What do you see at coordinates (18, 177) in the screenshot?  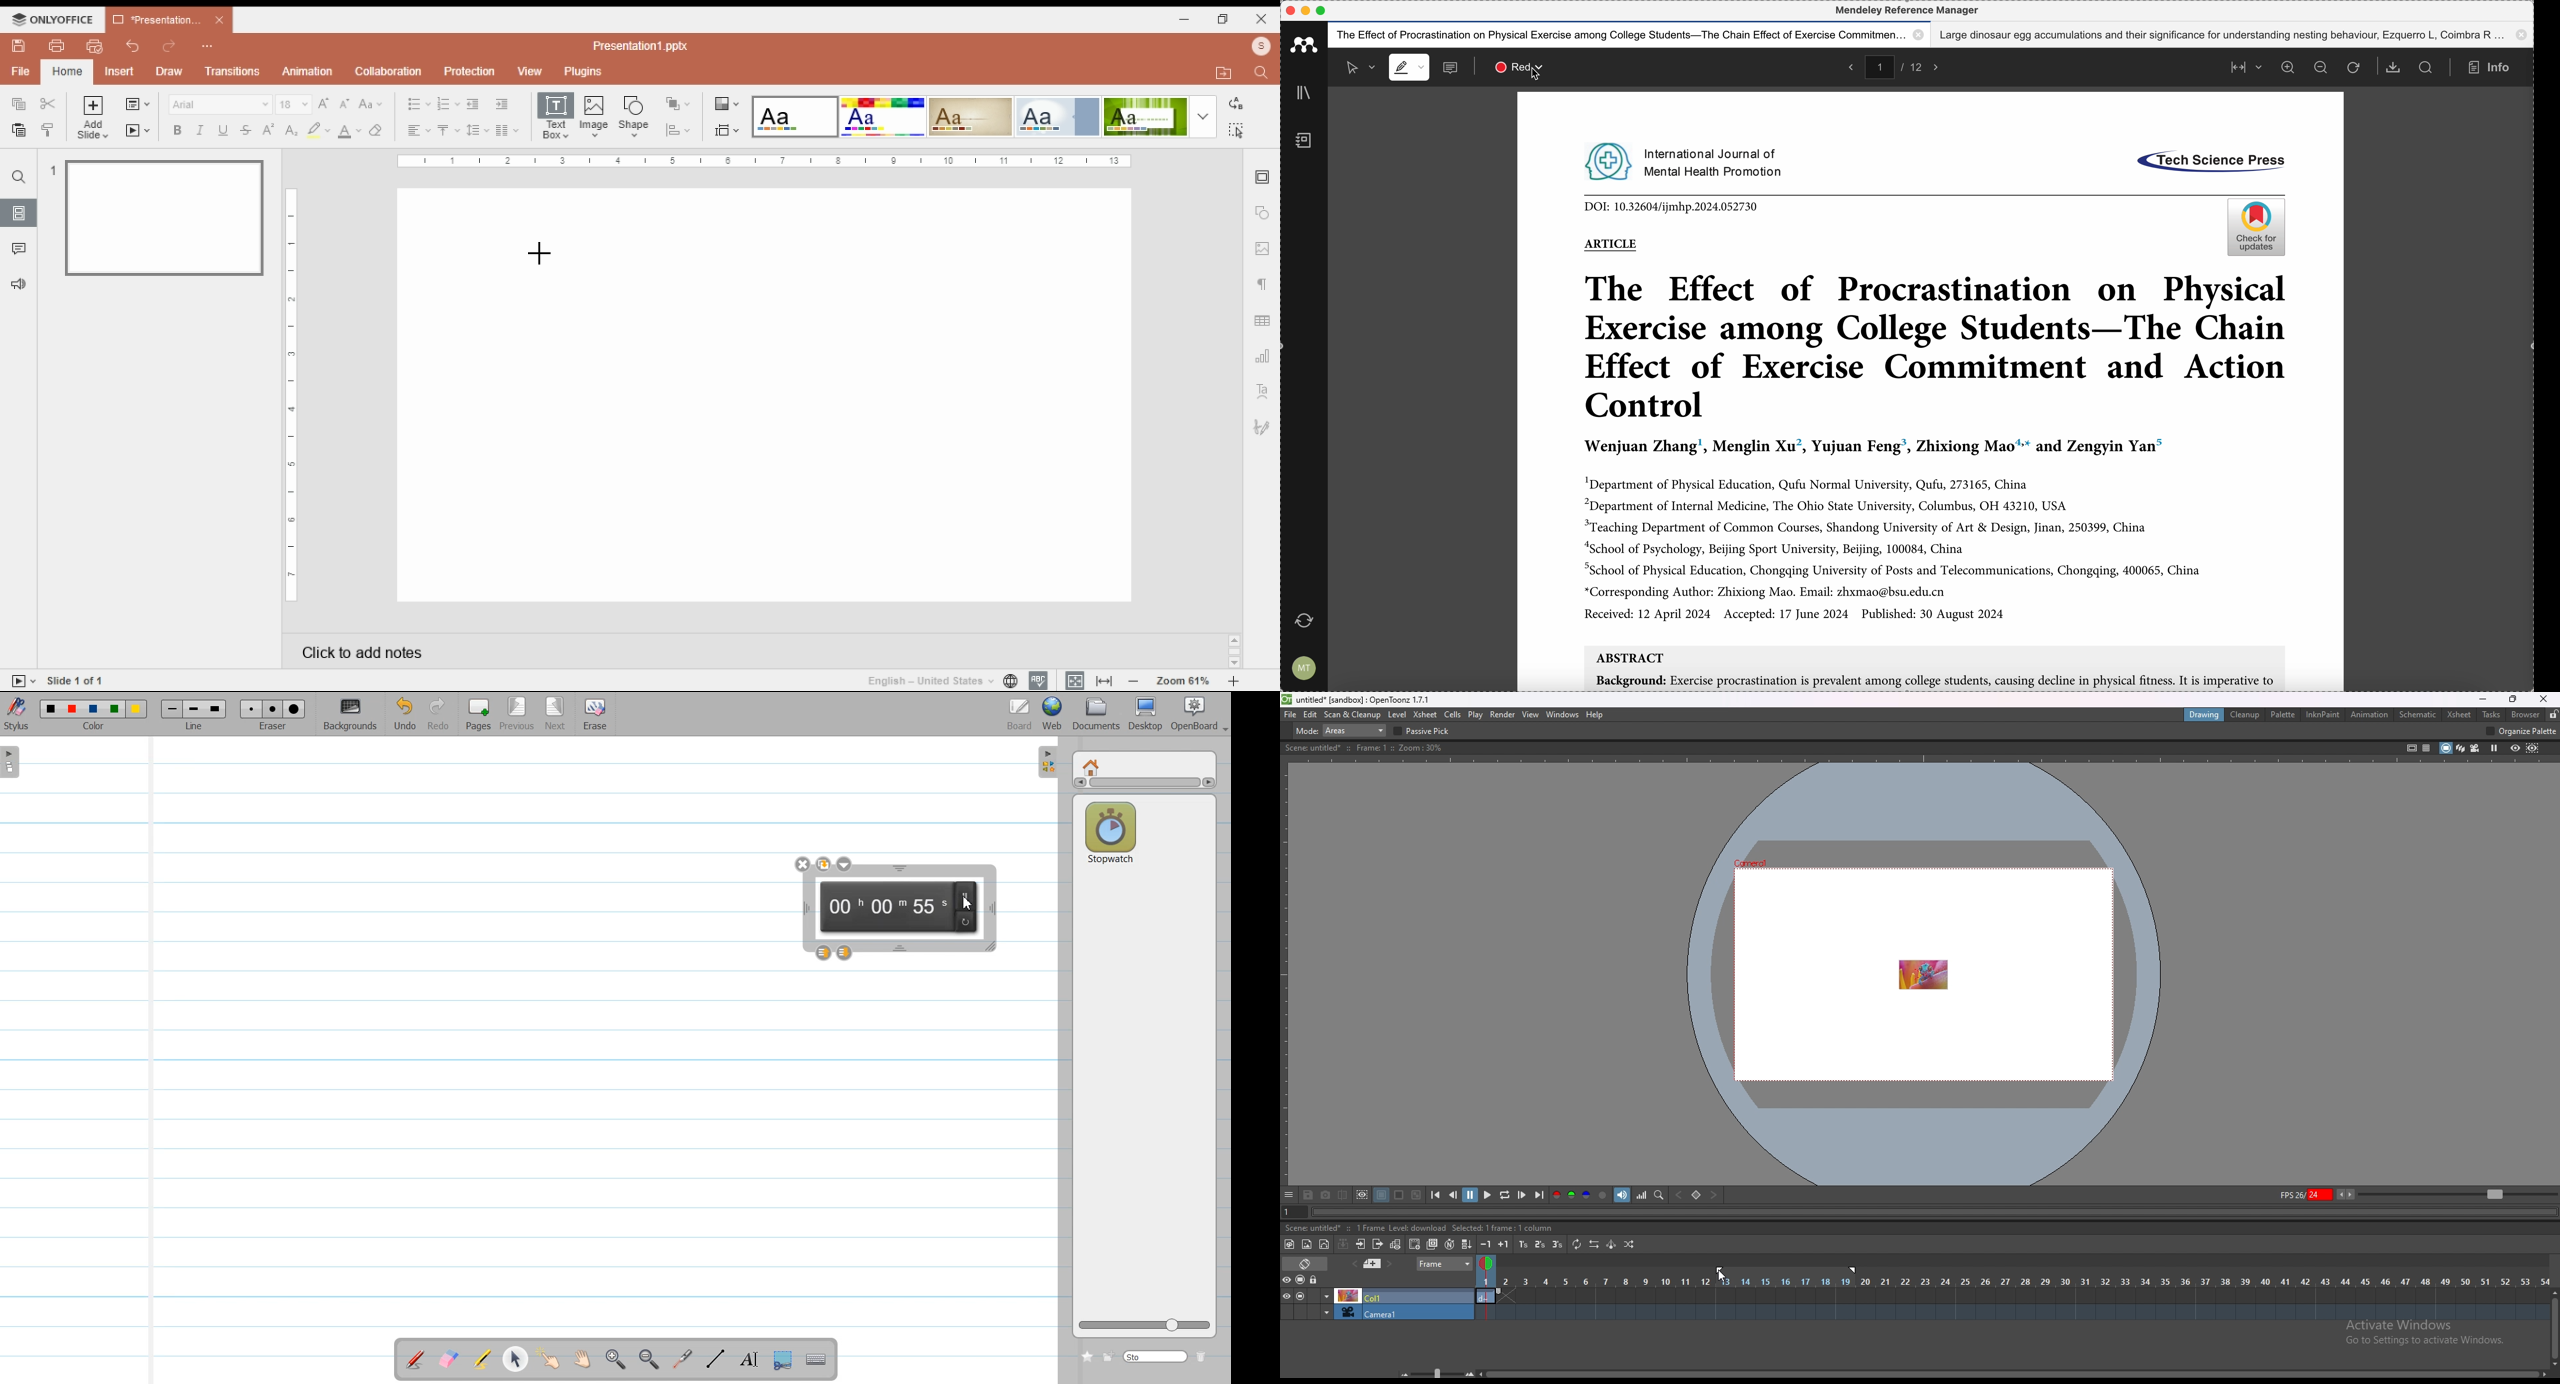 I see `find` at bounding box center [18, 177].